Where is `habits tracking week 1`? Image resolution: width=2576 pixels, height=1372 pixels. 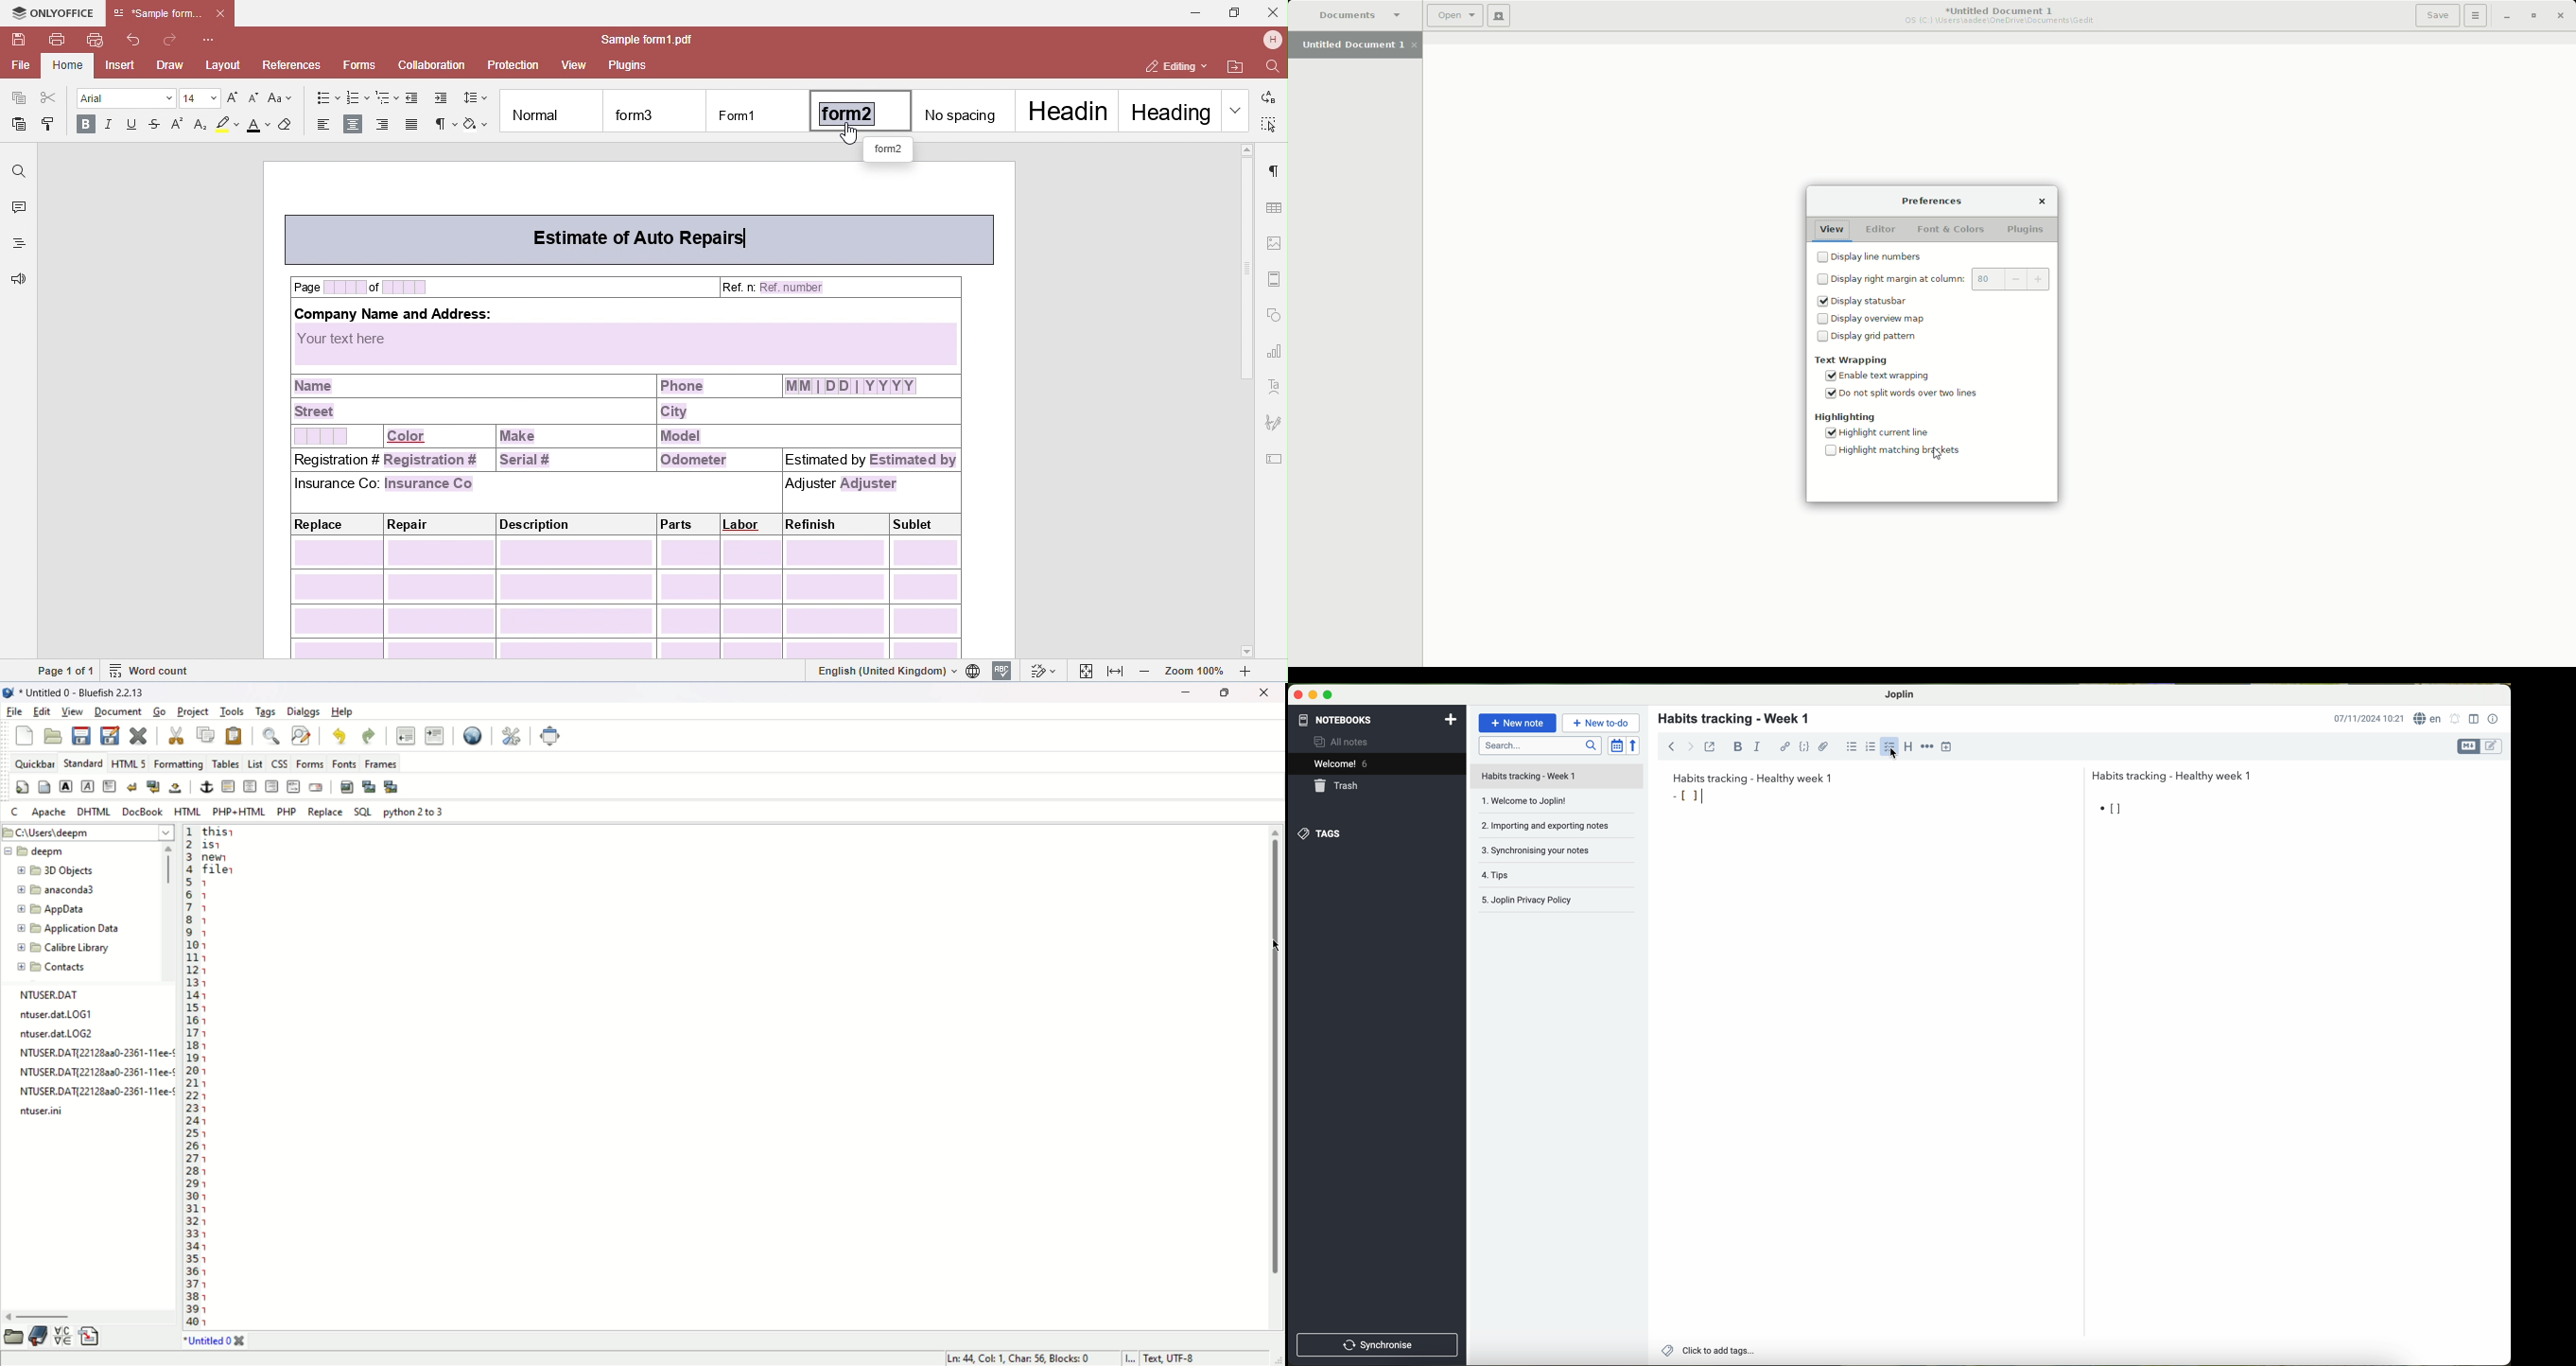
habits tracking week 1 is located at coordinates (1753, 777).